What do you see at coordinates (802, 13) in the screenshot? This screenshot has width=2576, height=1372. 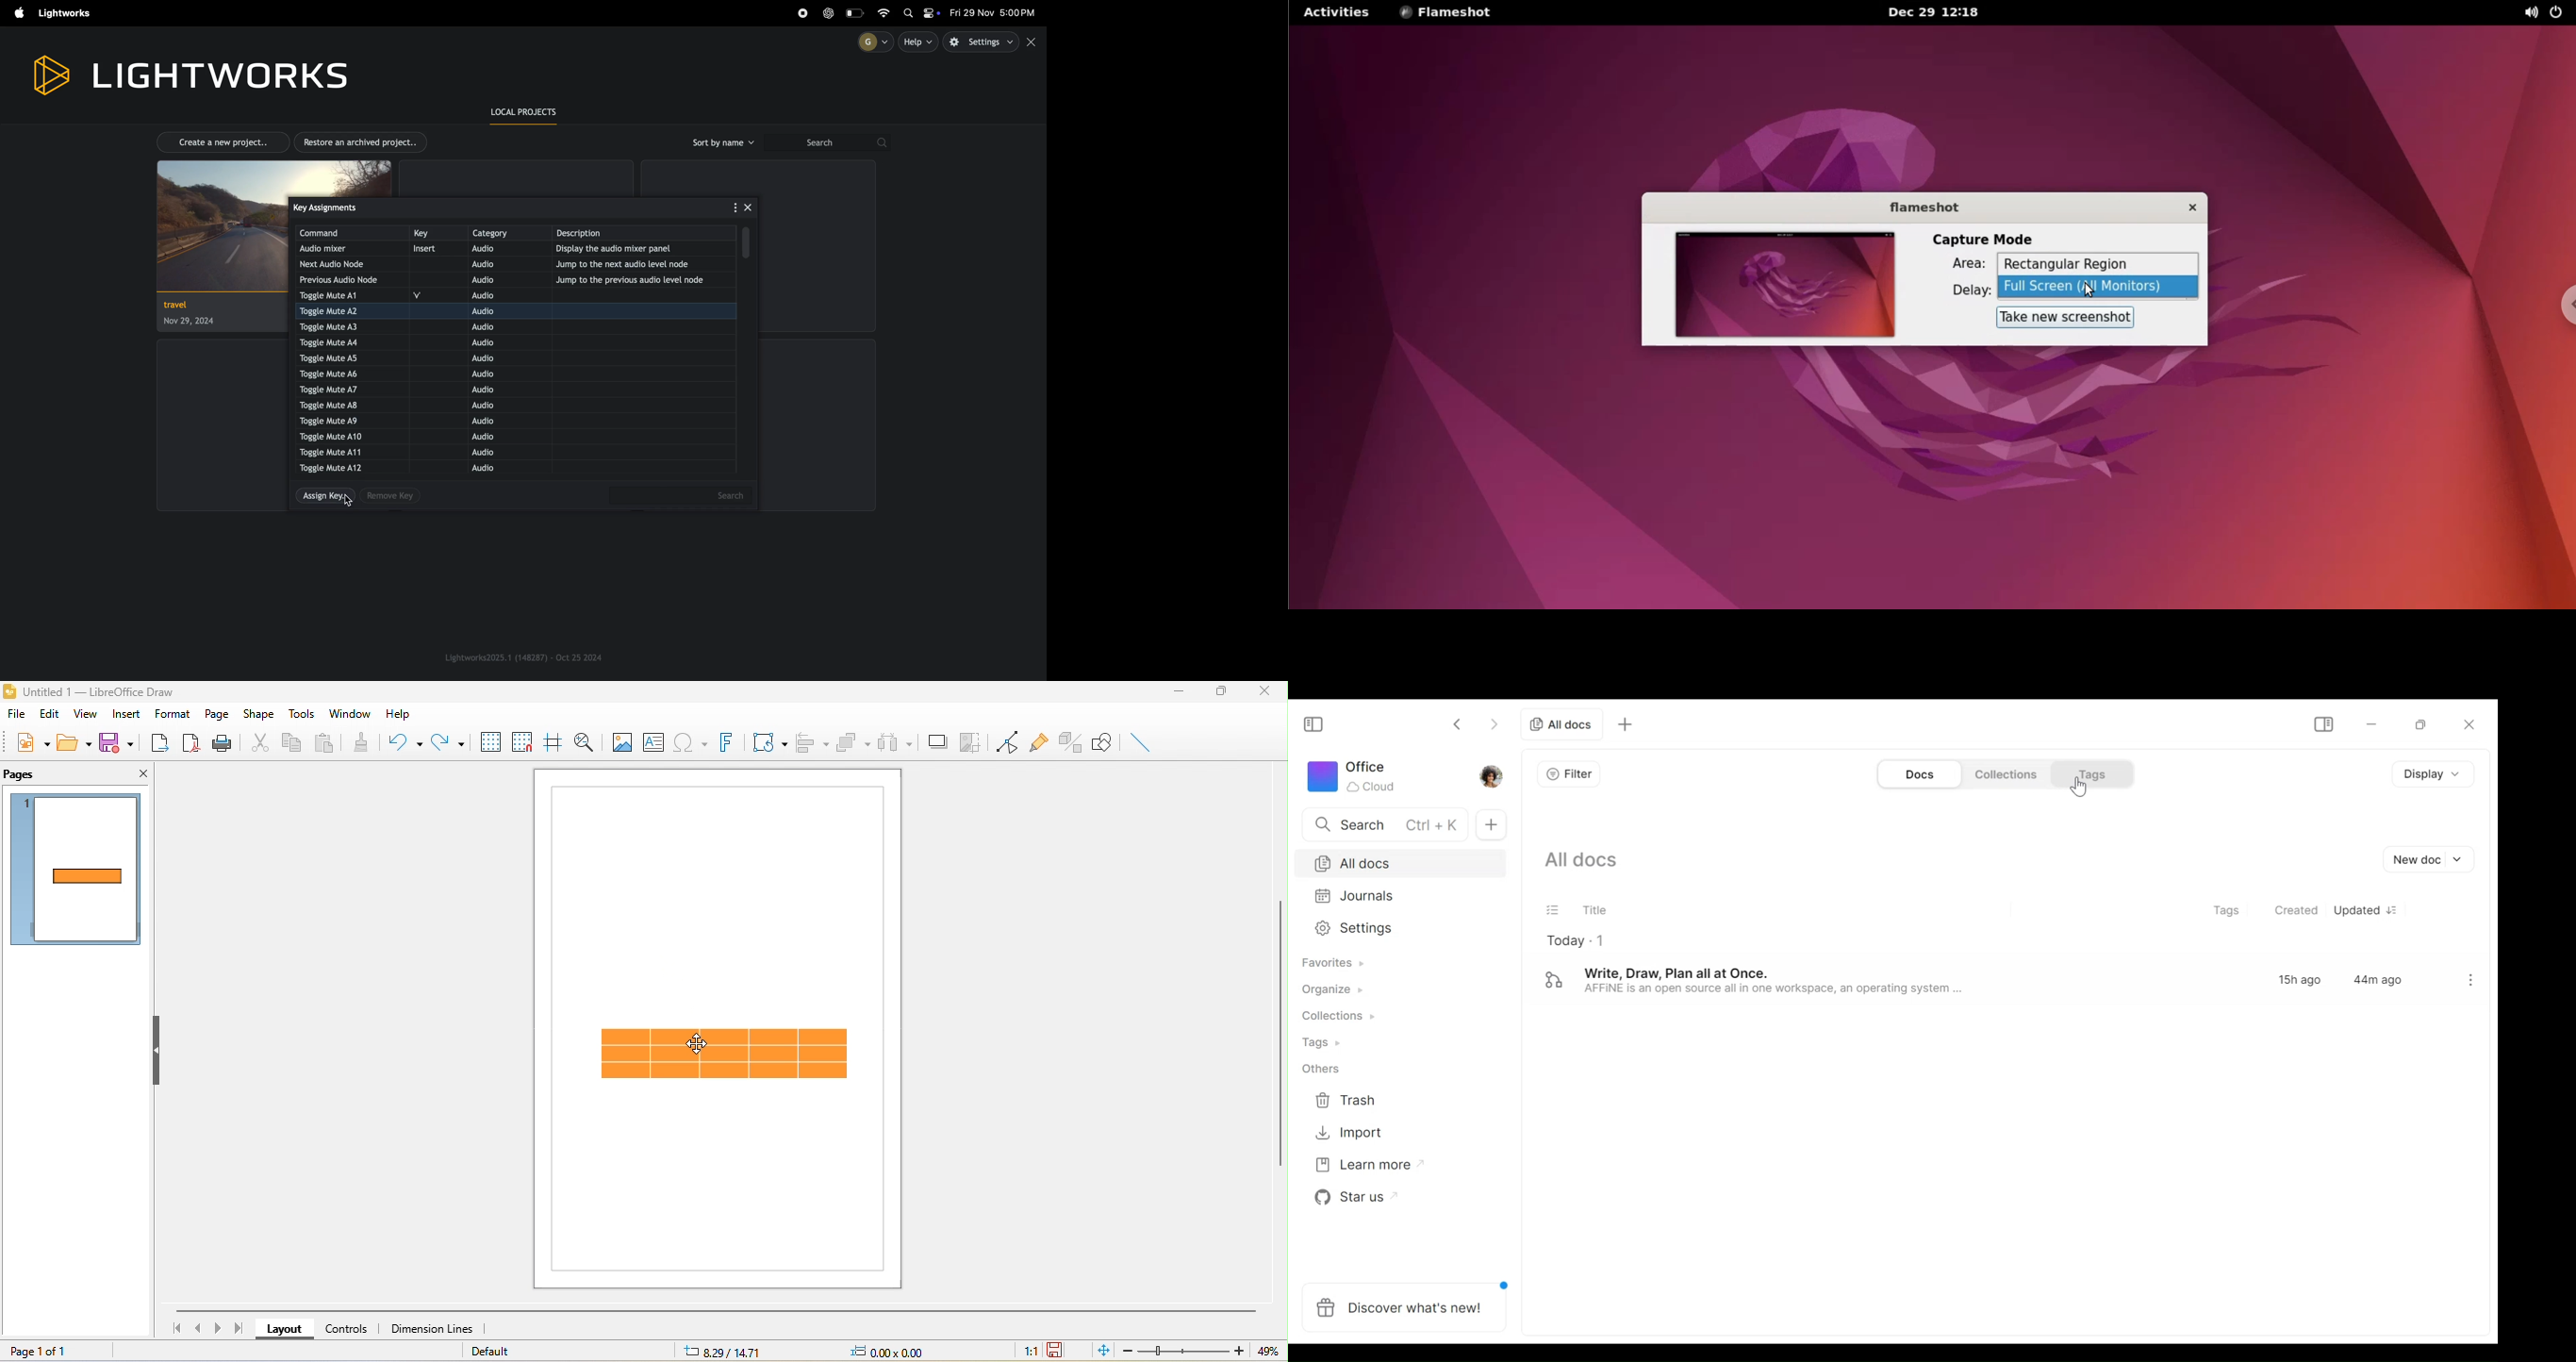 I see `record` at bounding box center [802, 13].